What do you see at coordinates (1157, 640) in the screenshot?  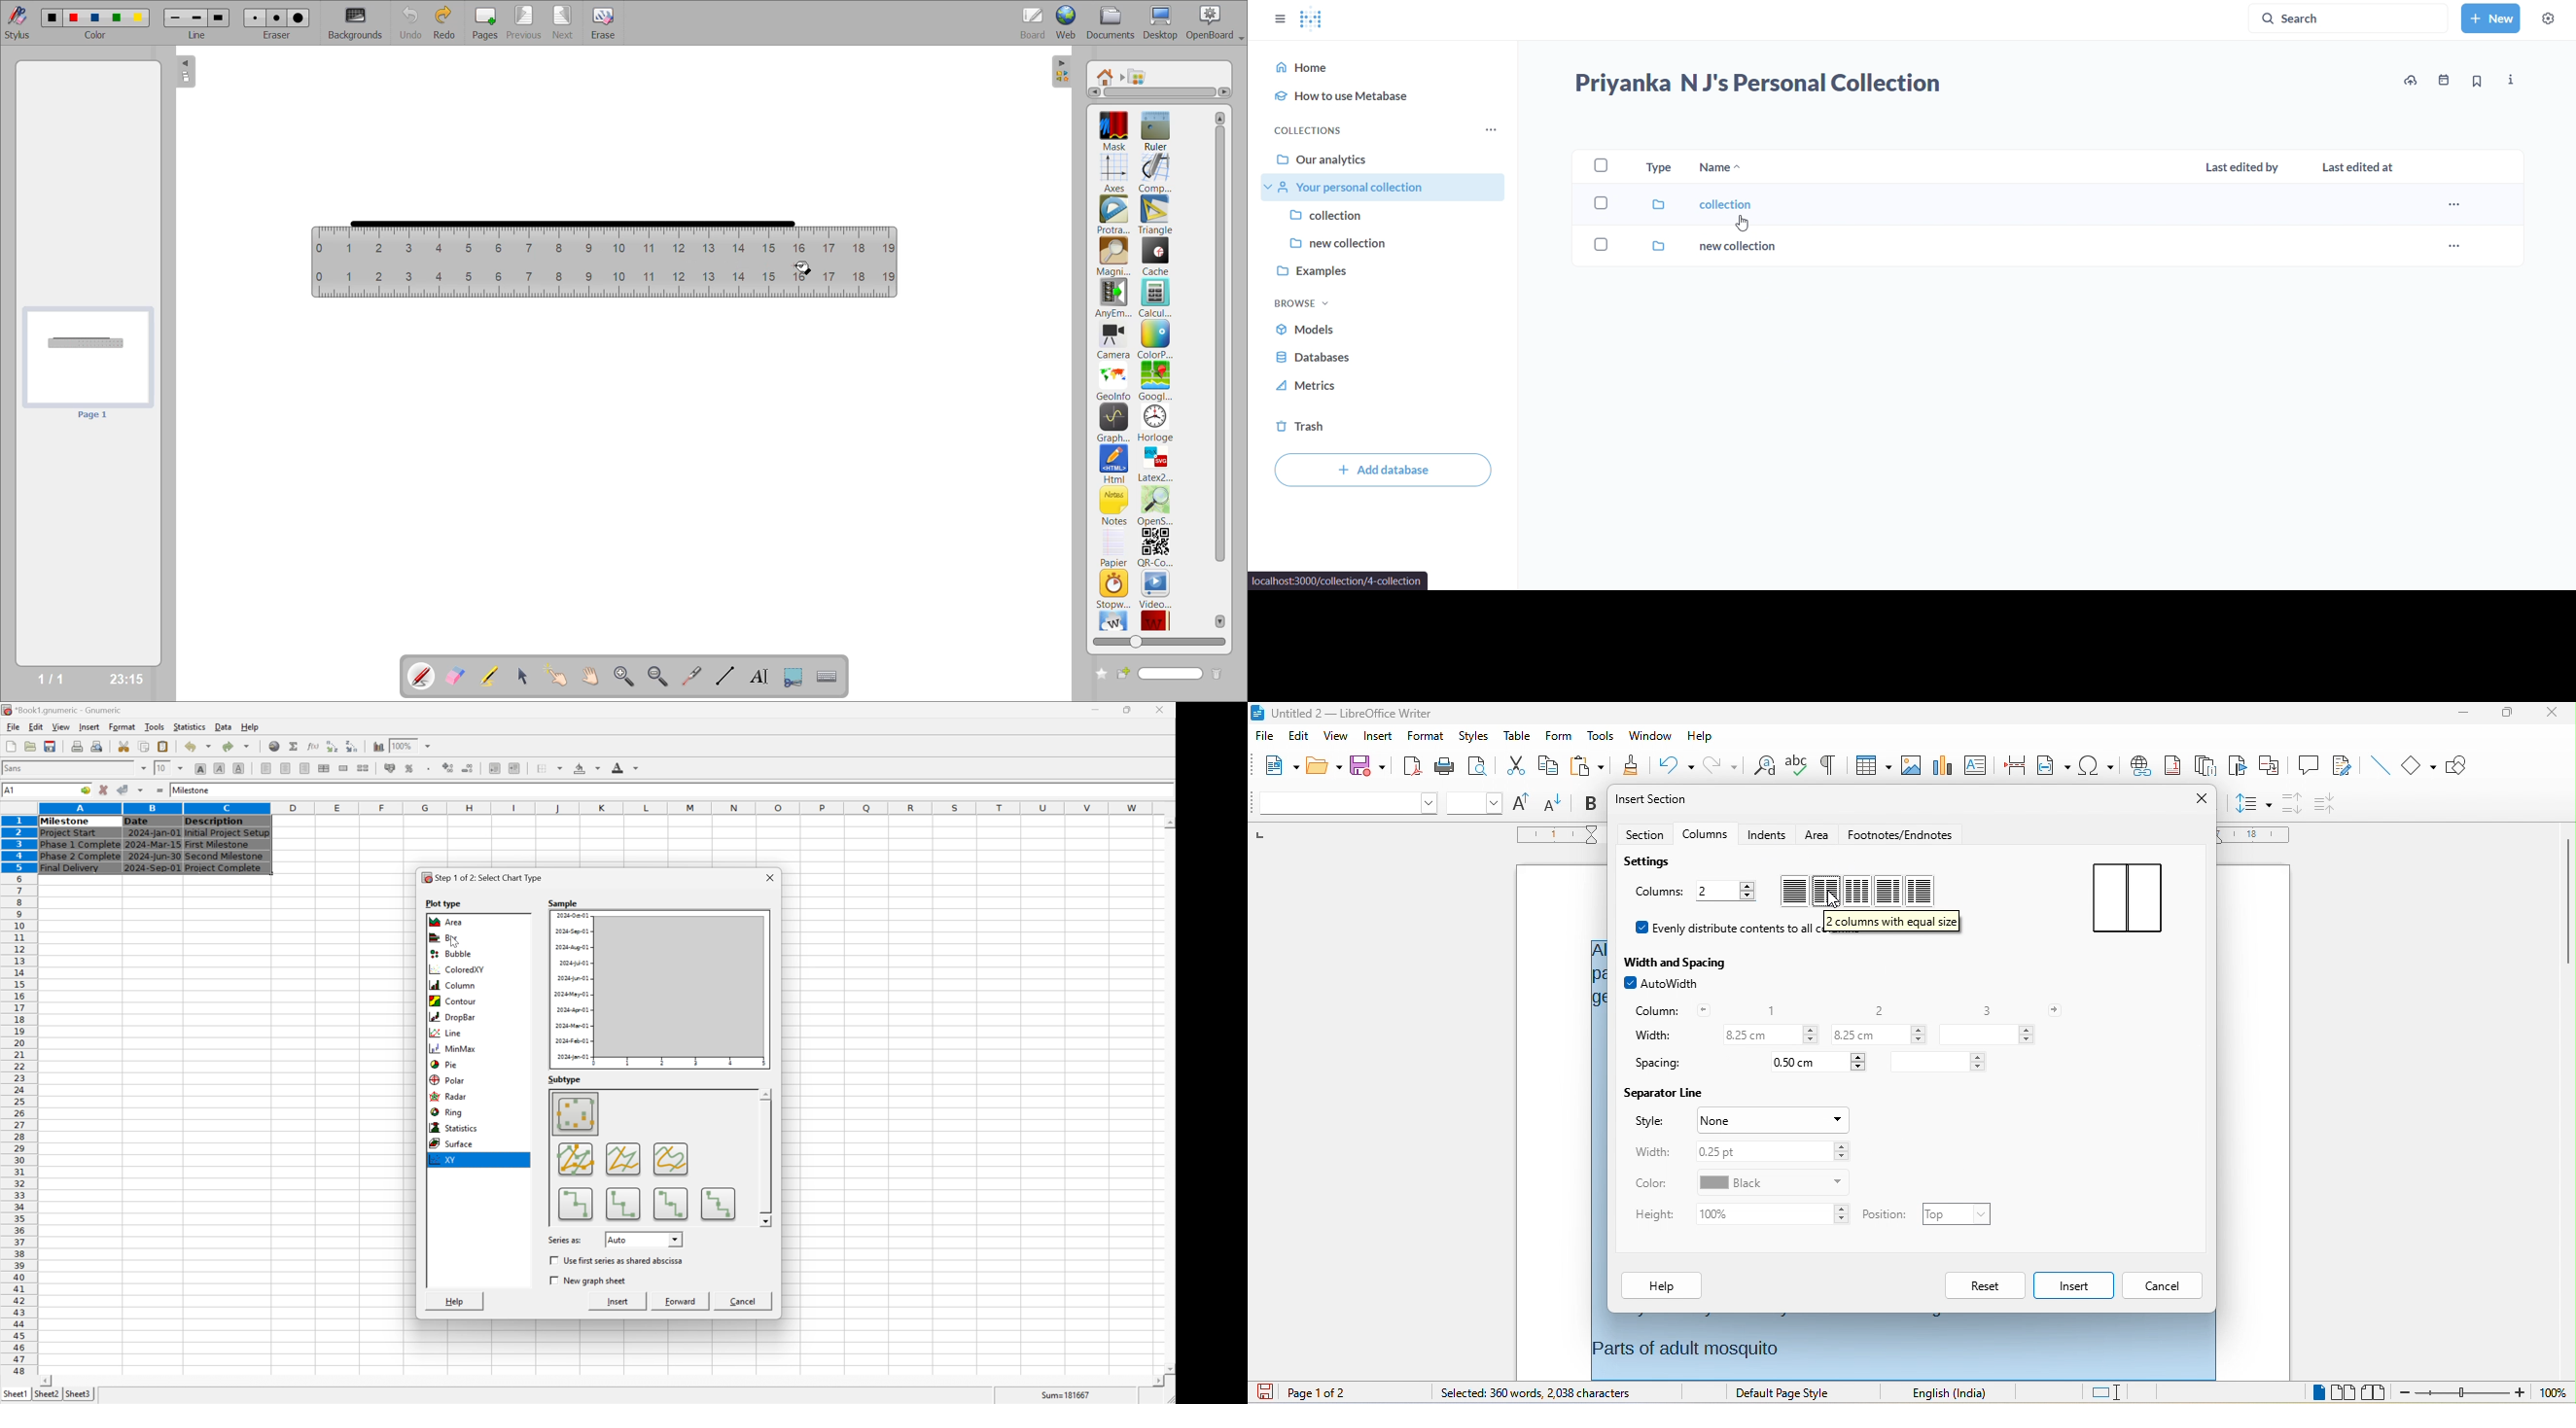 I see `zoom slider` at bounding box center [1157, 640].